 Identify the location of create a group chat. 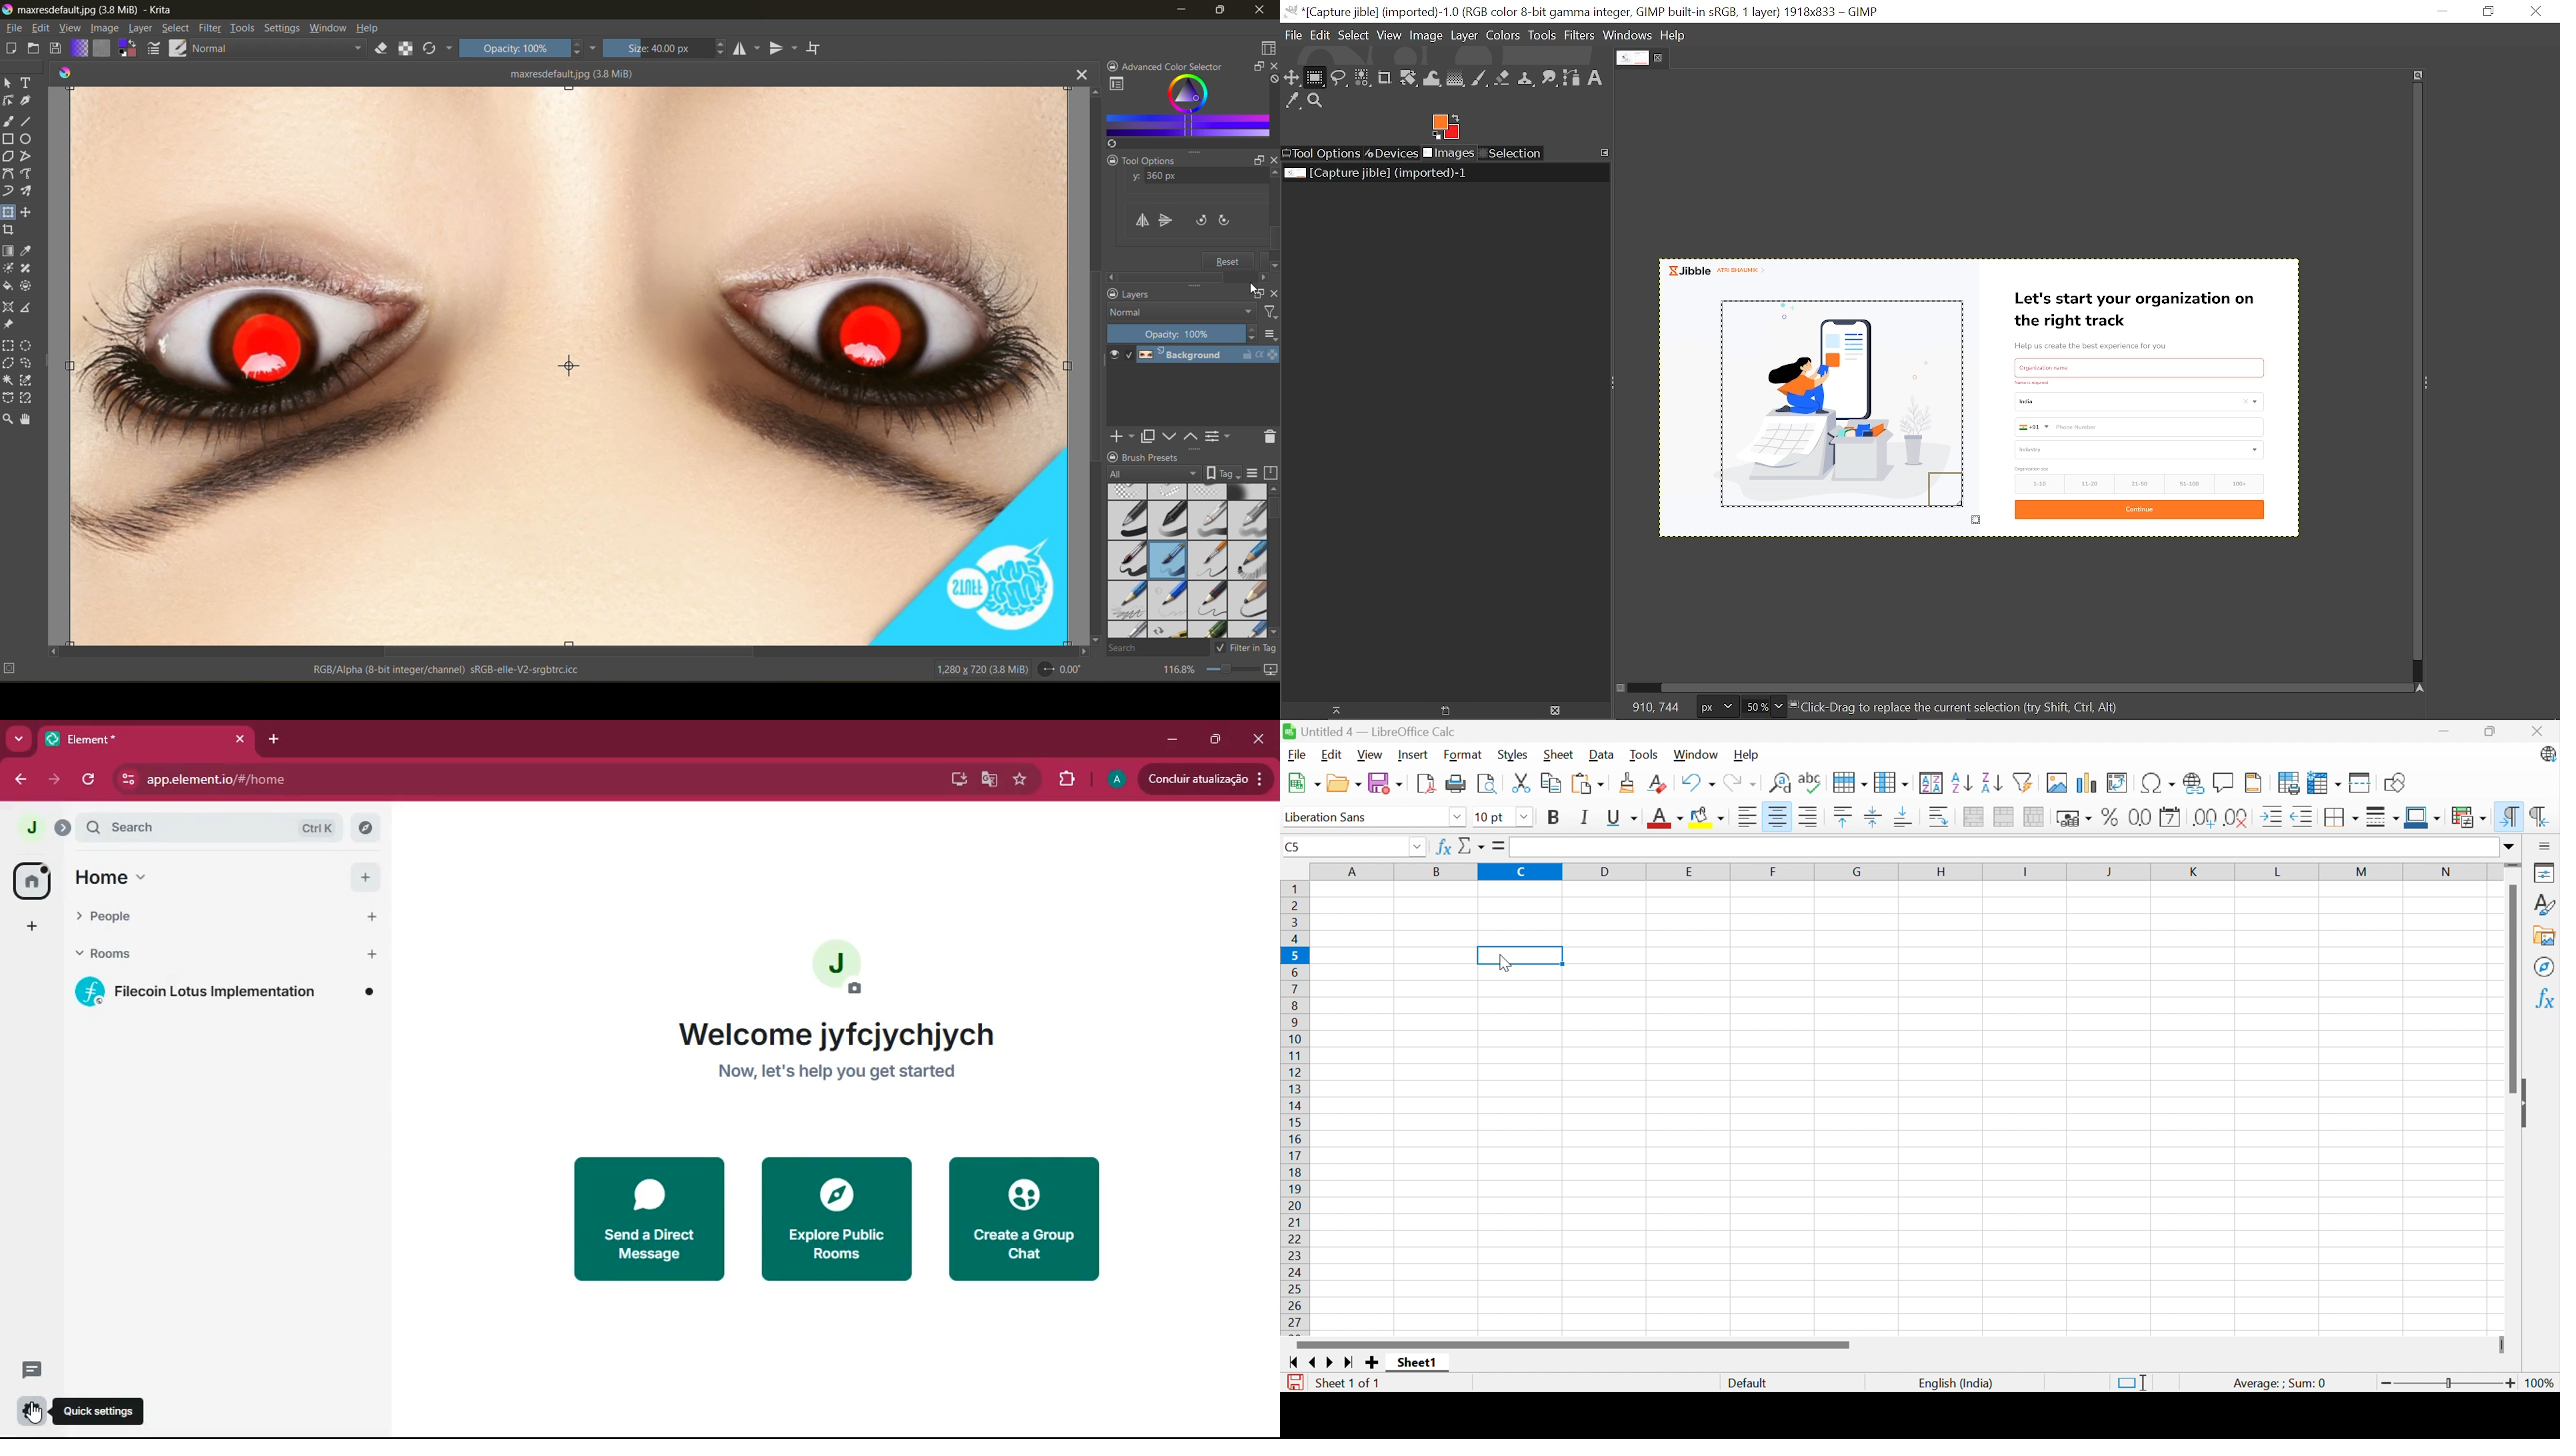
(1026, 1220).